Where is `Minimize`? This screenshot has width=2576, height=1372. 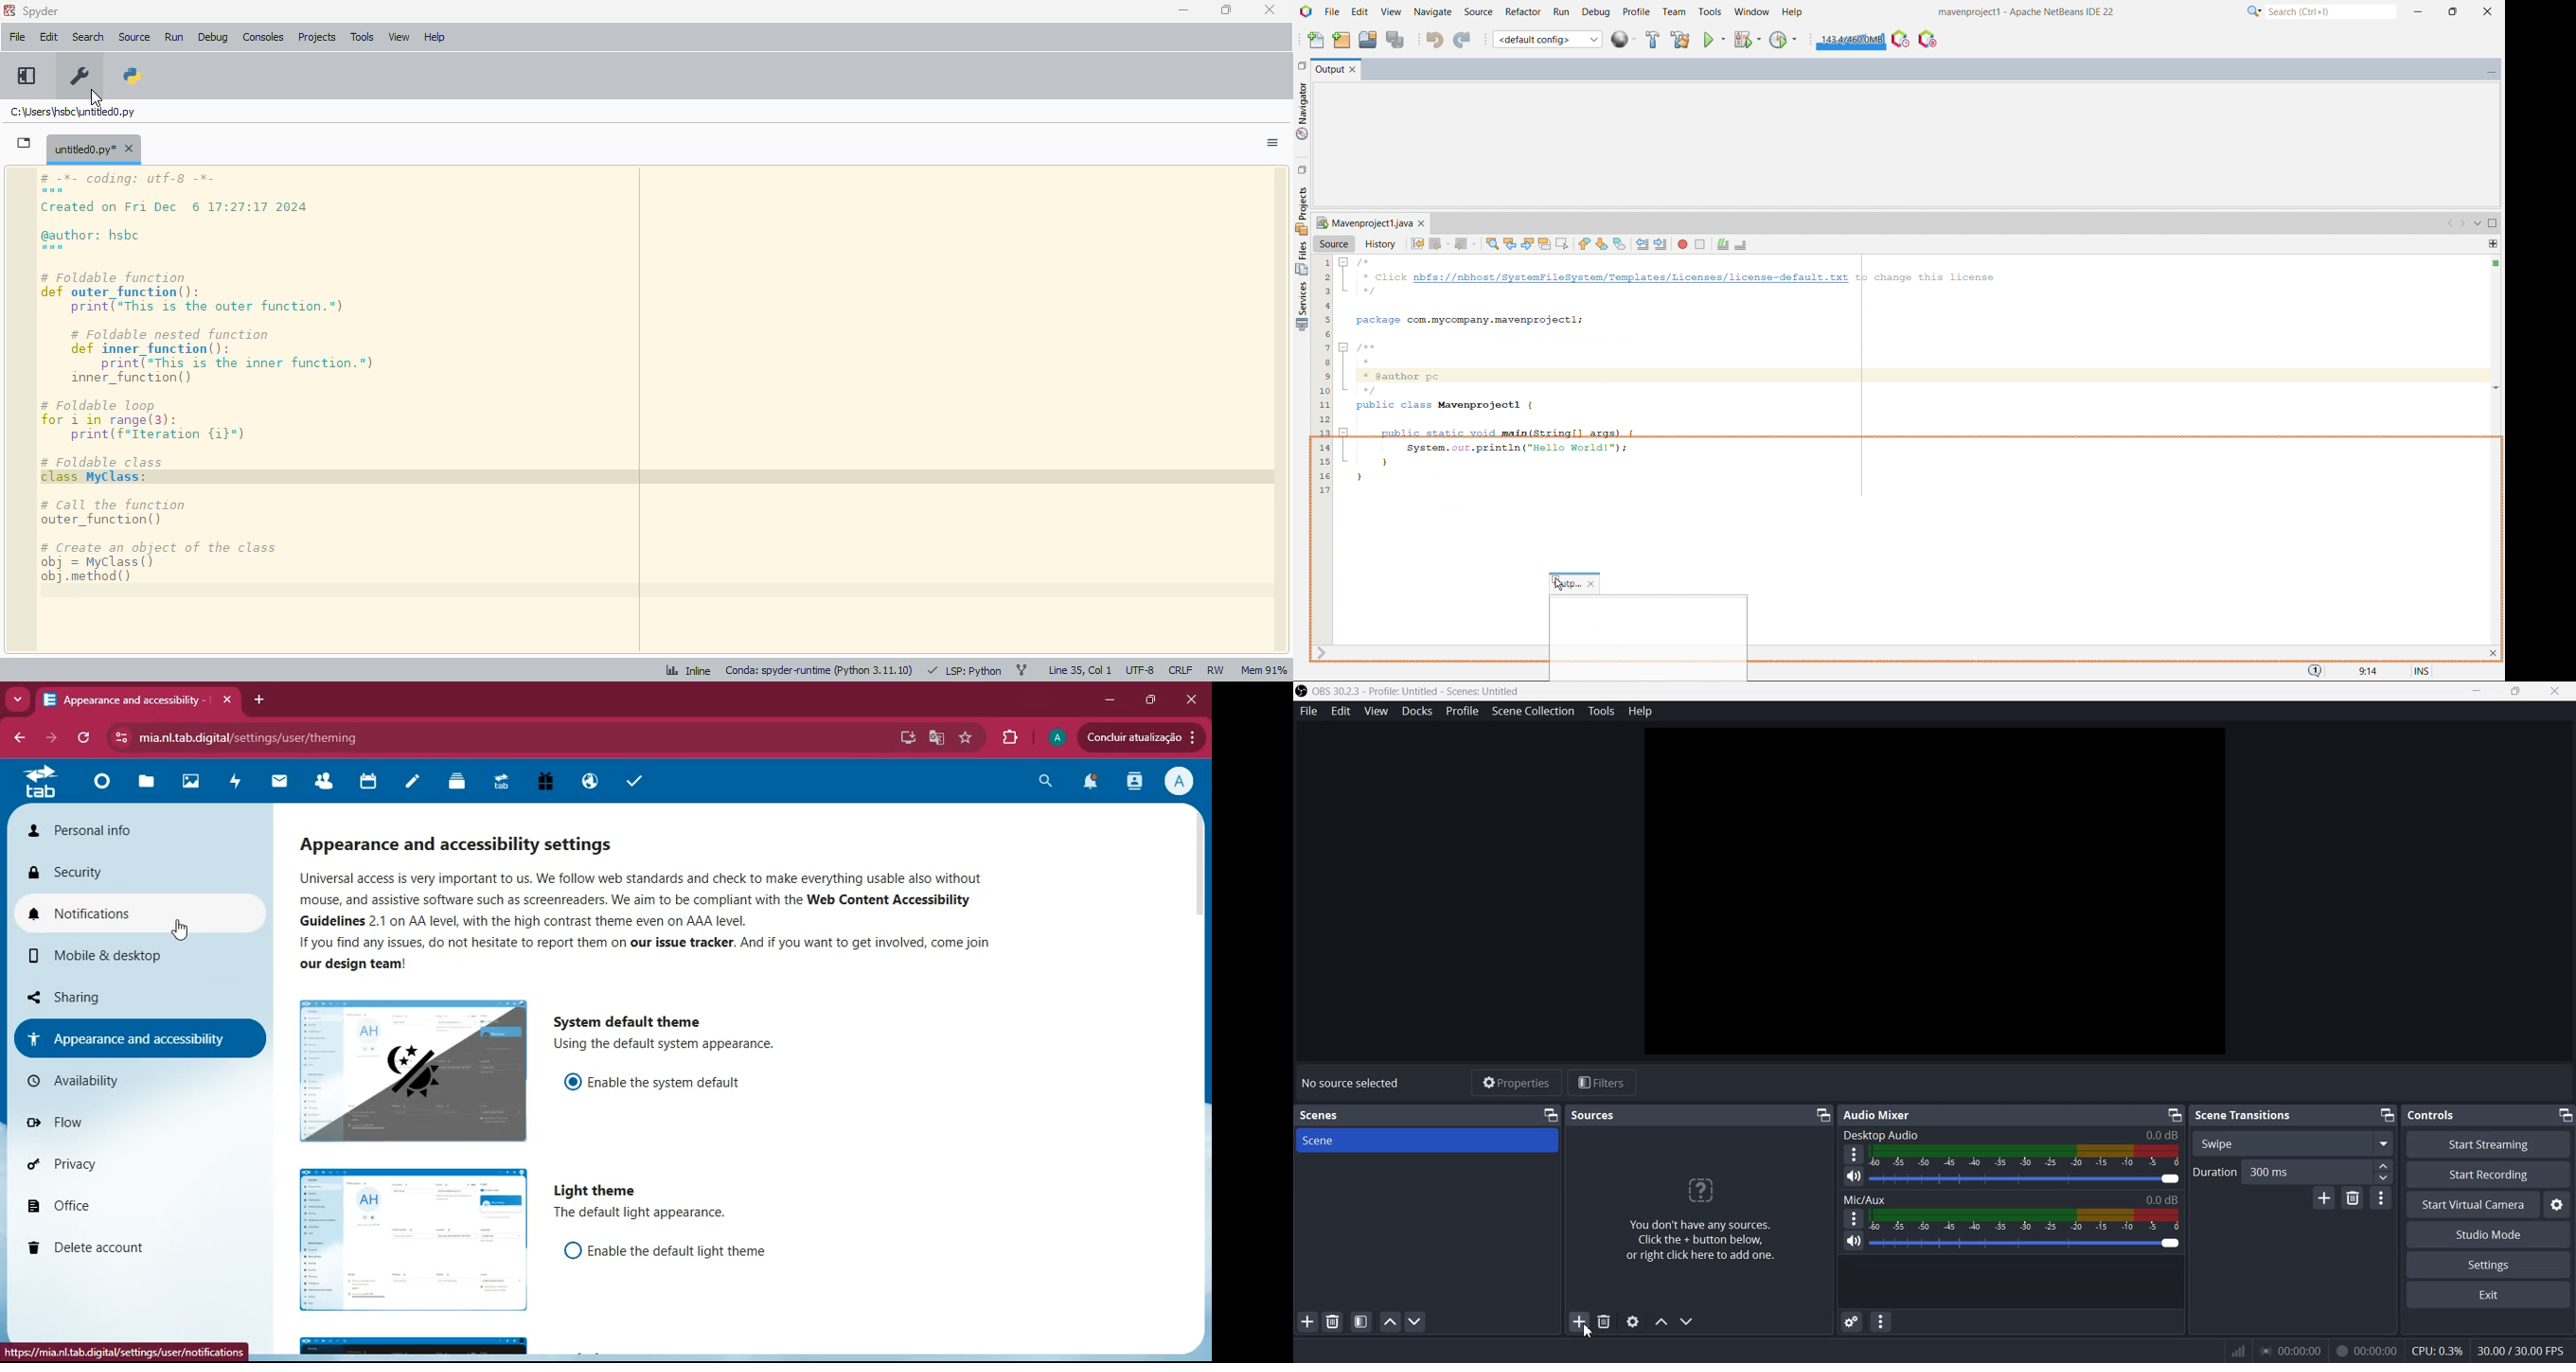
Minimize is located at coordinates (2175, 1115).